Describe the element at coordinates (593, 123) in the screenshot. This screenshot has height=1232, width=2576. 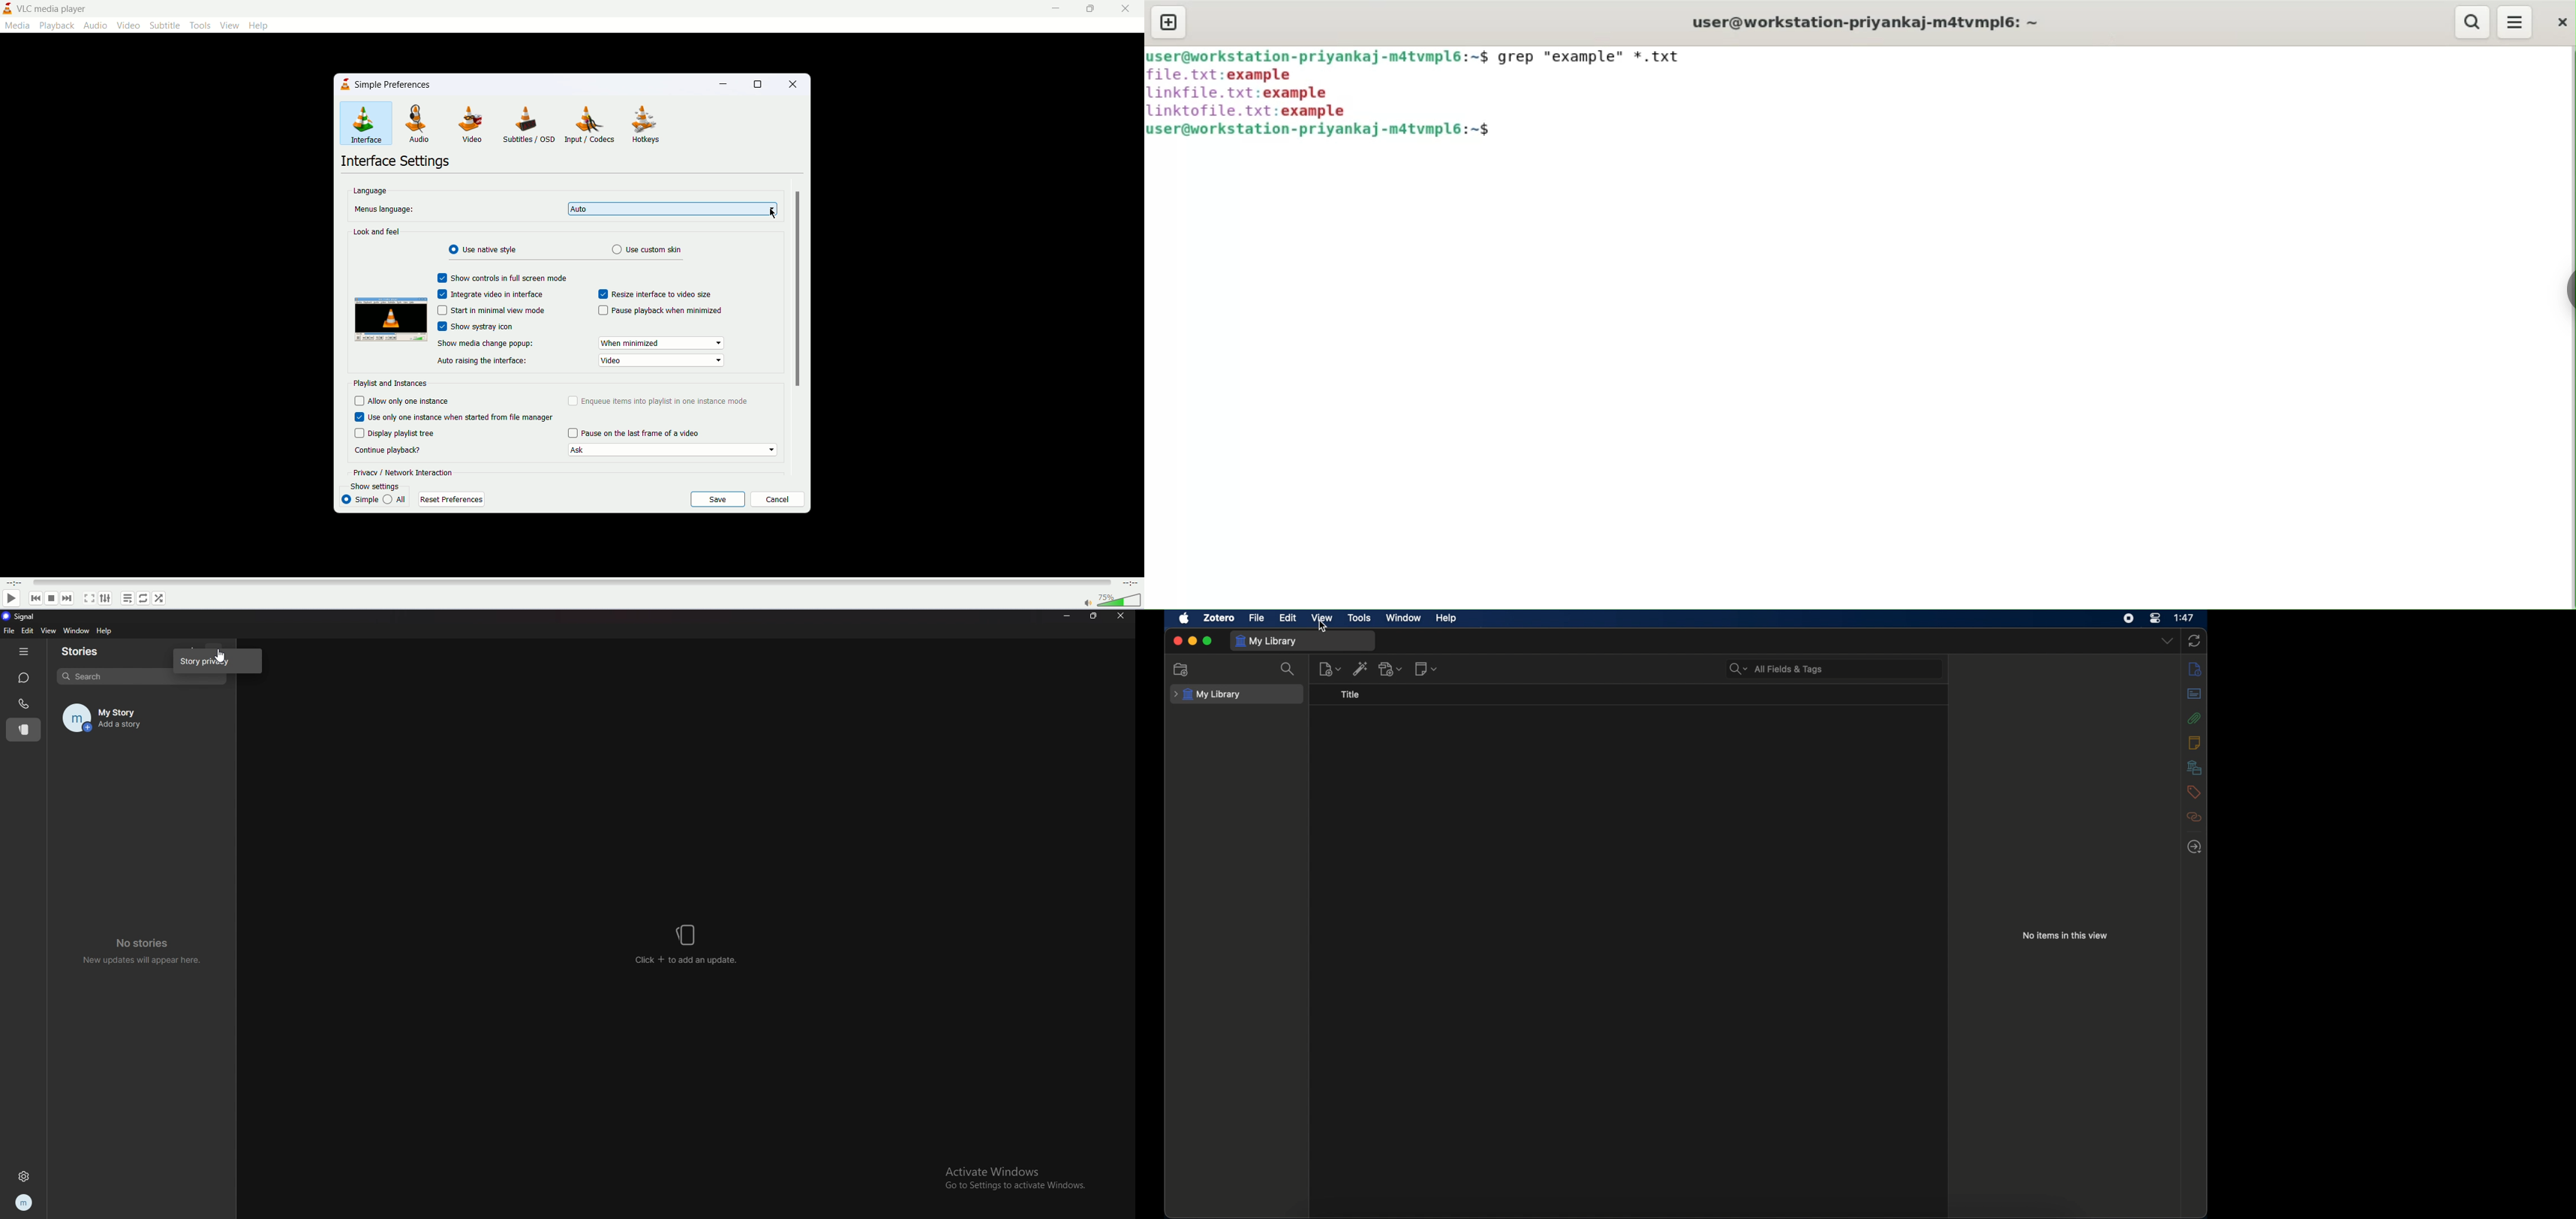
I see `input` at that location.